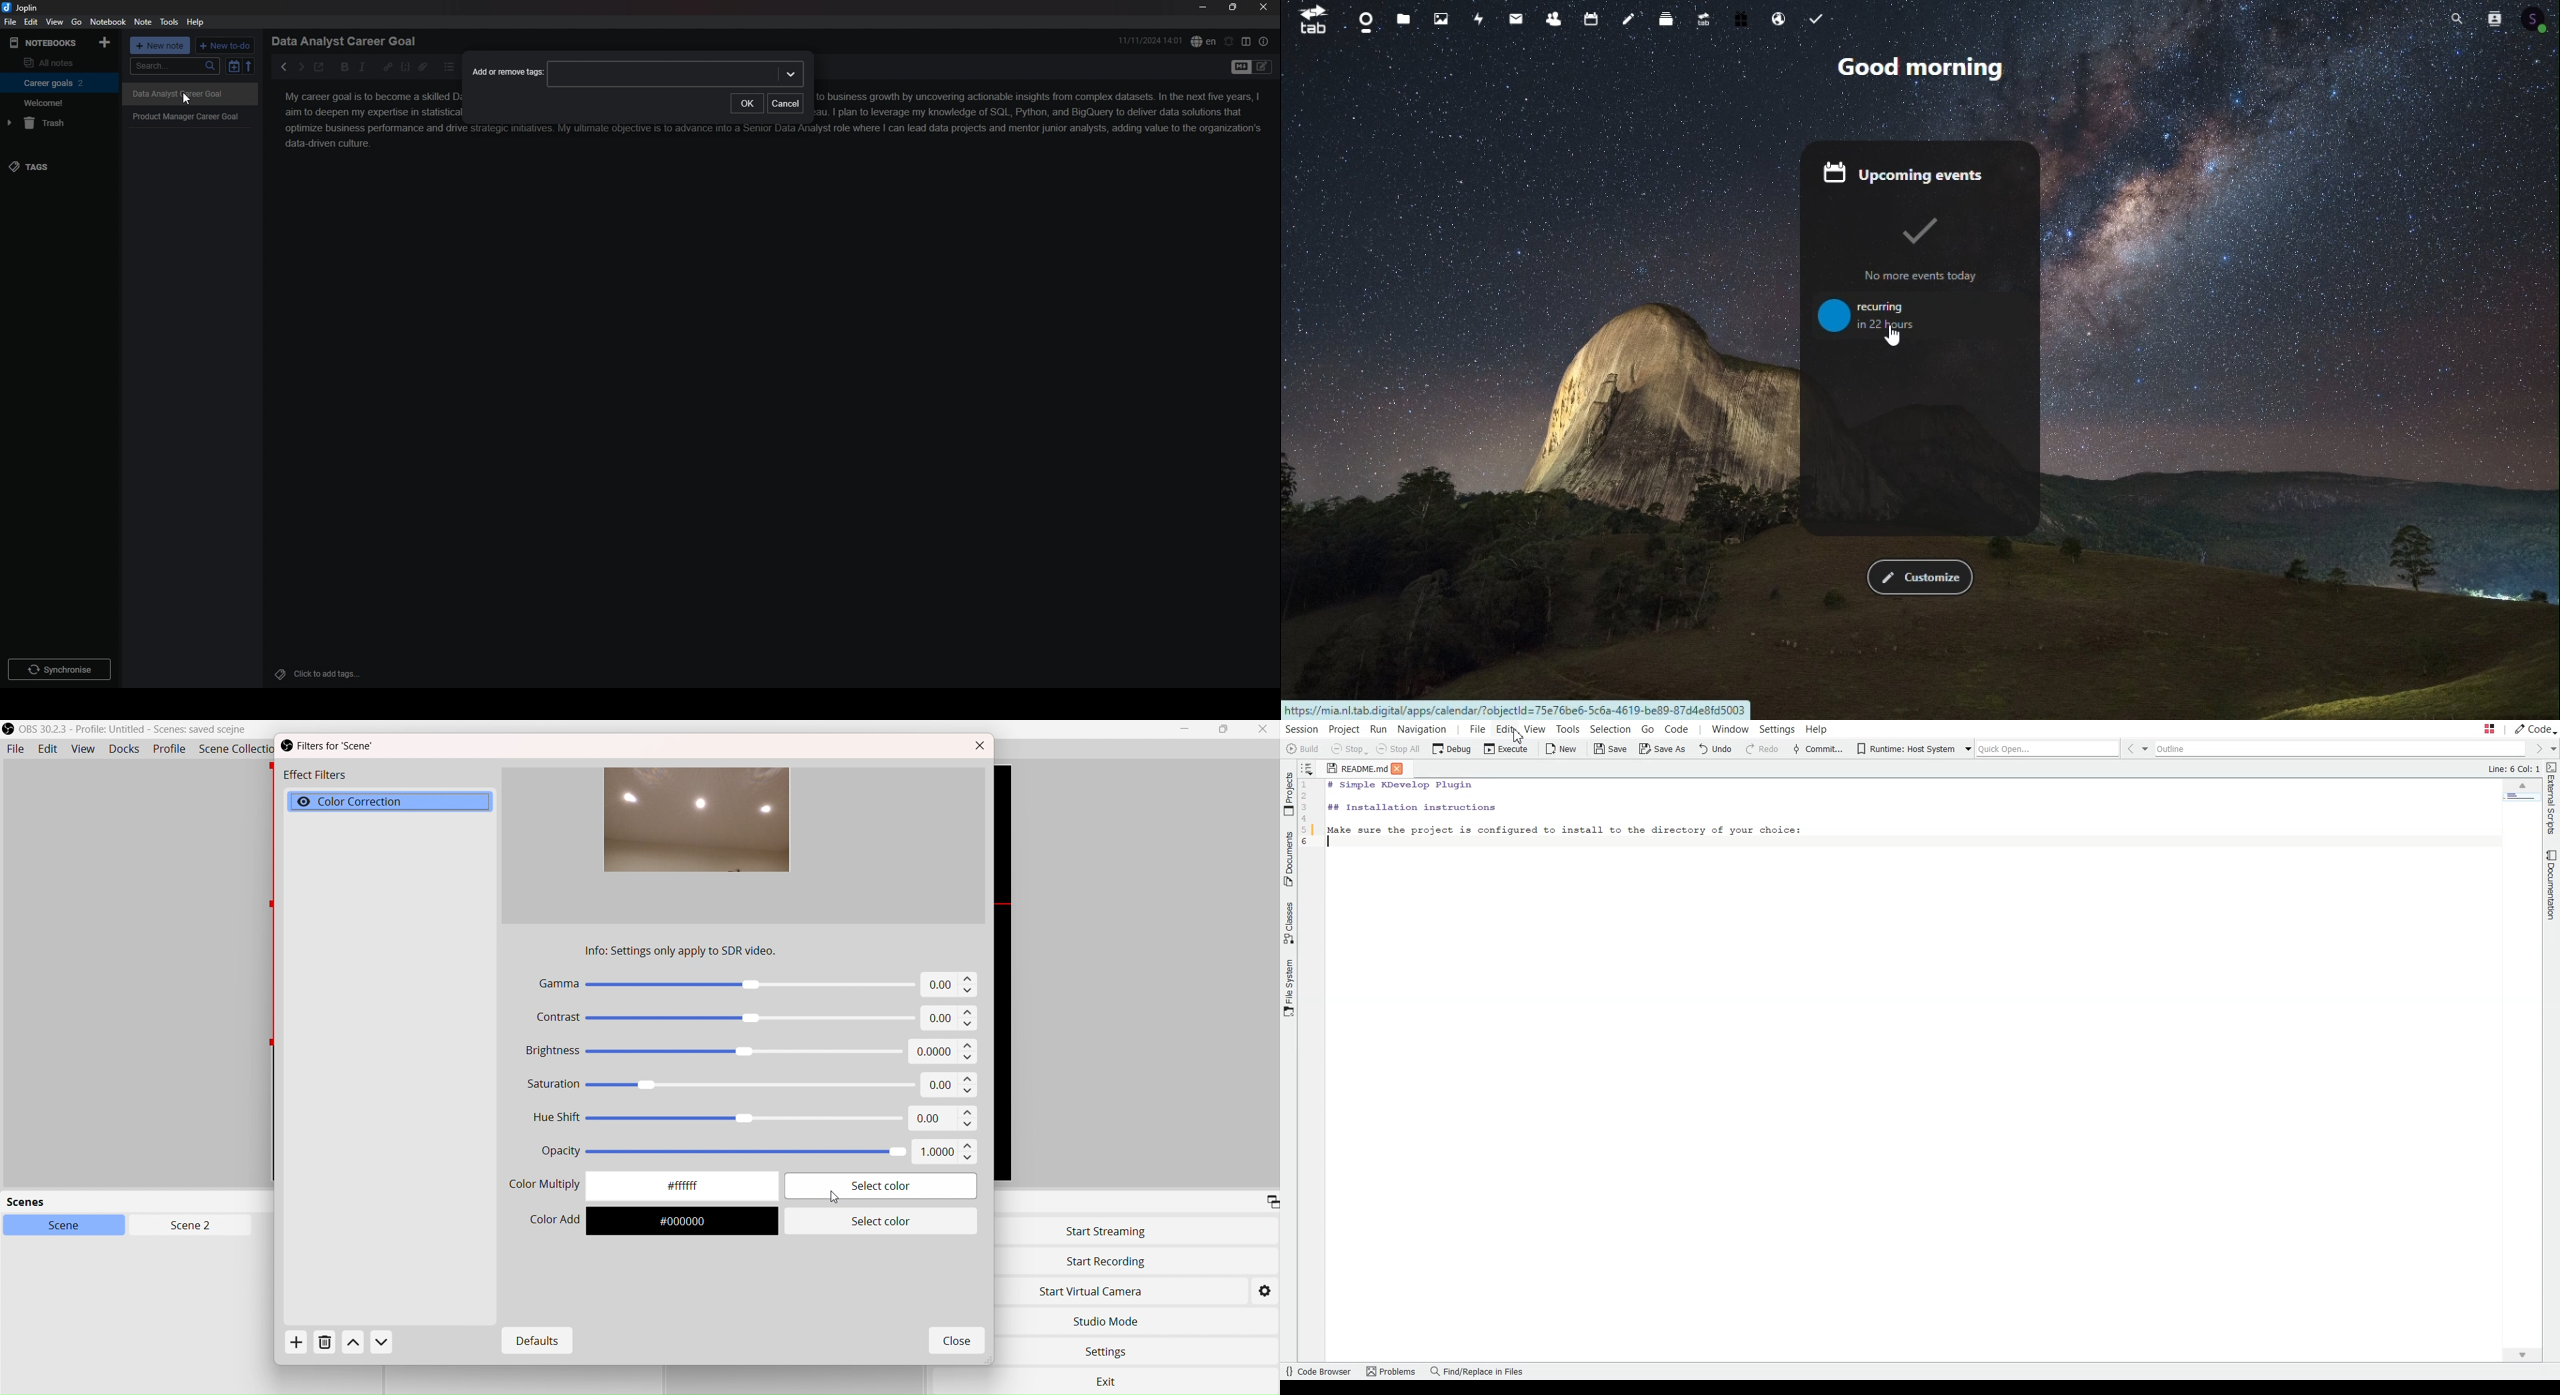  I want to click on 0.00, so click(944, 1052).